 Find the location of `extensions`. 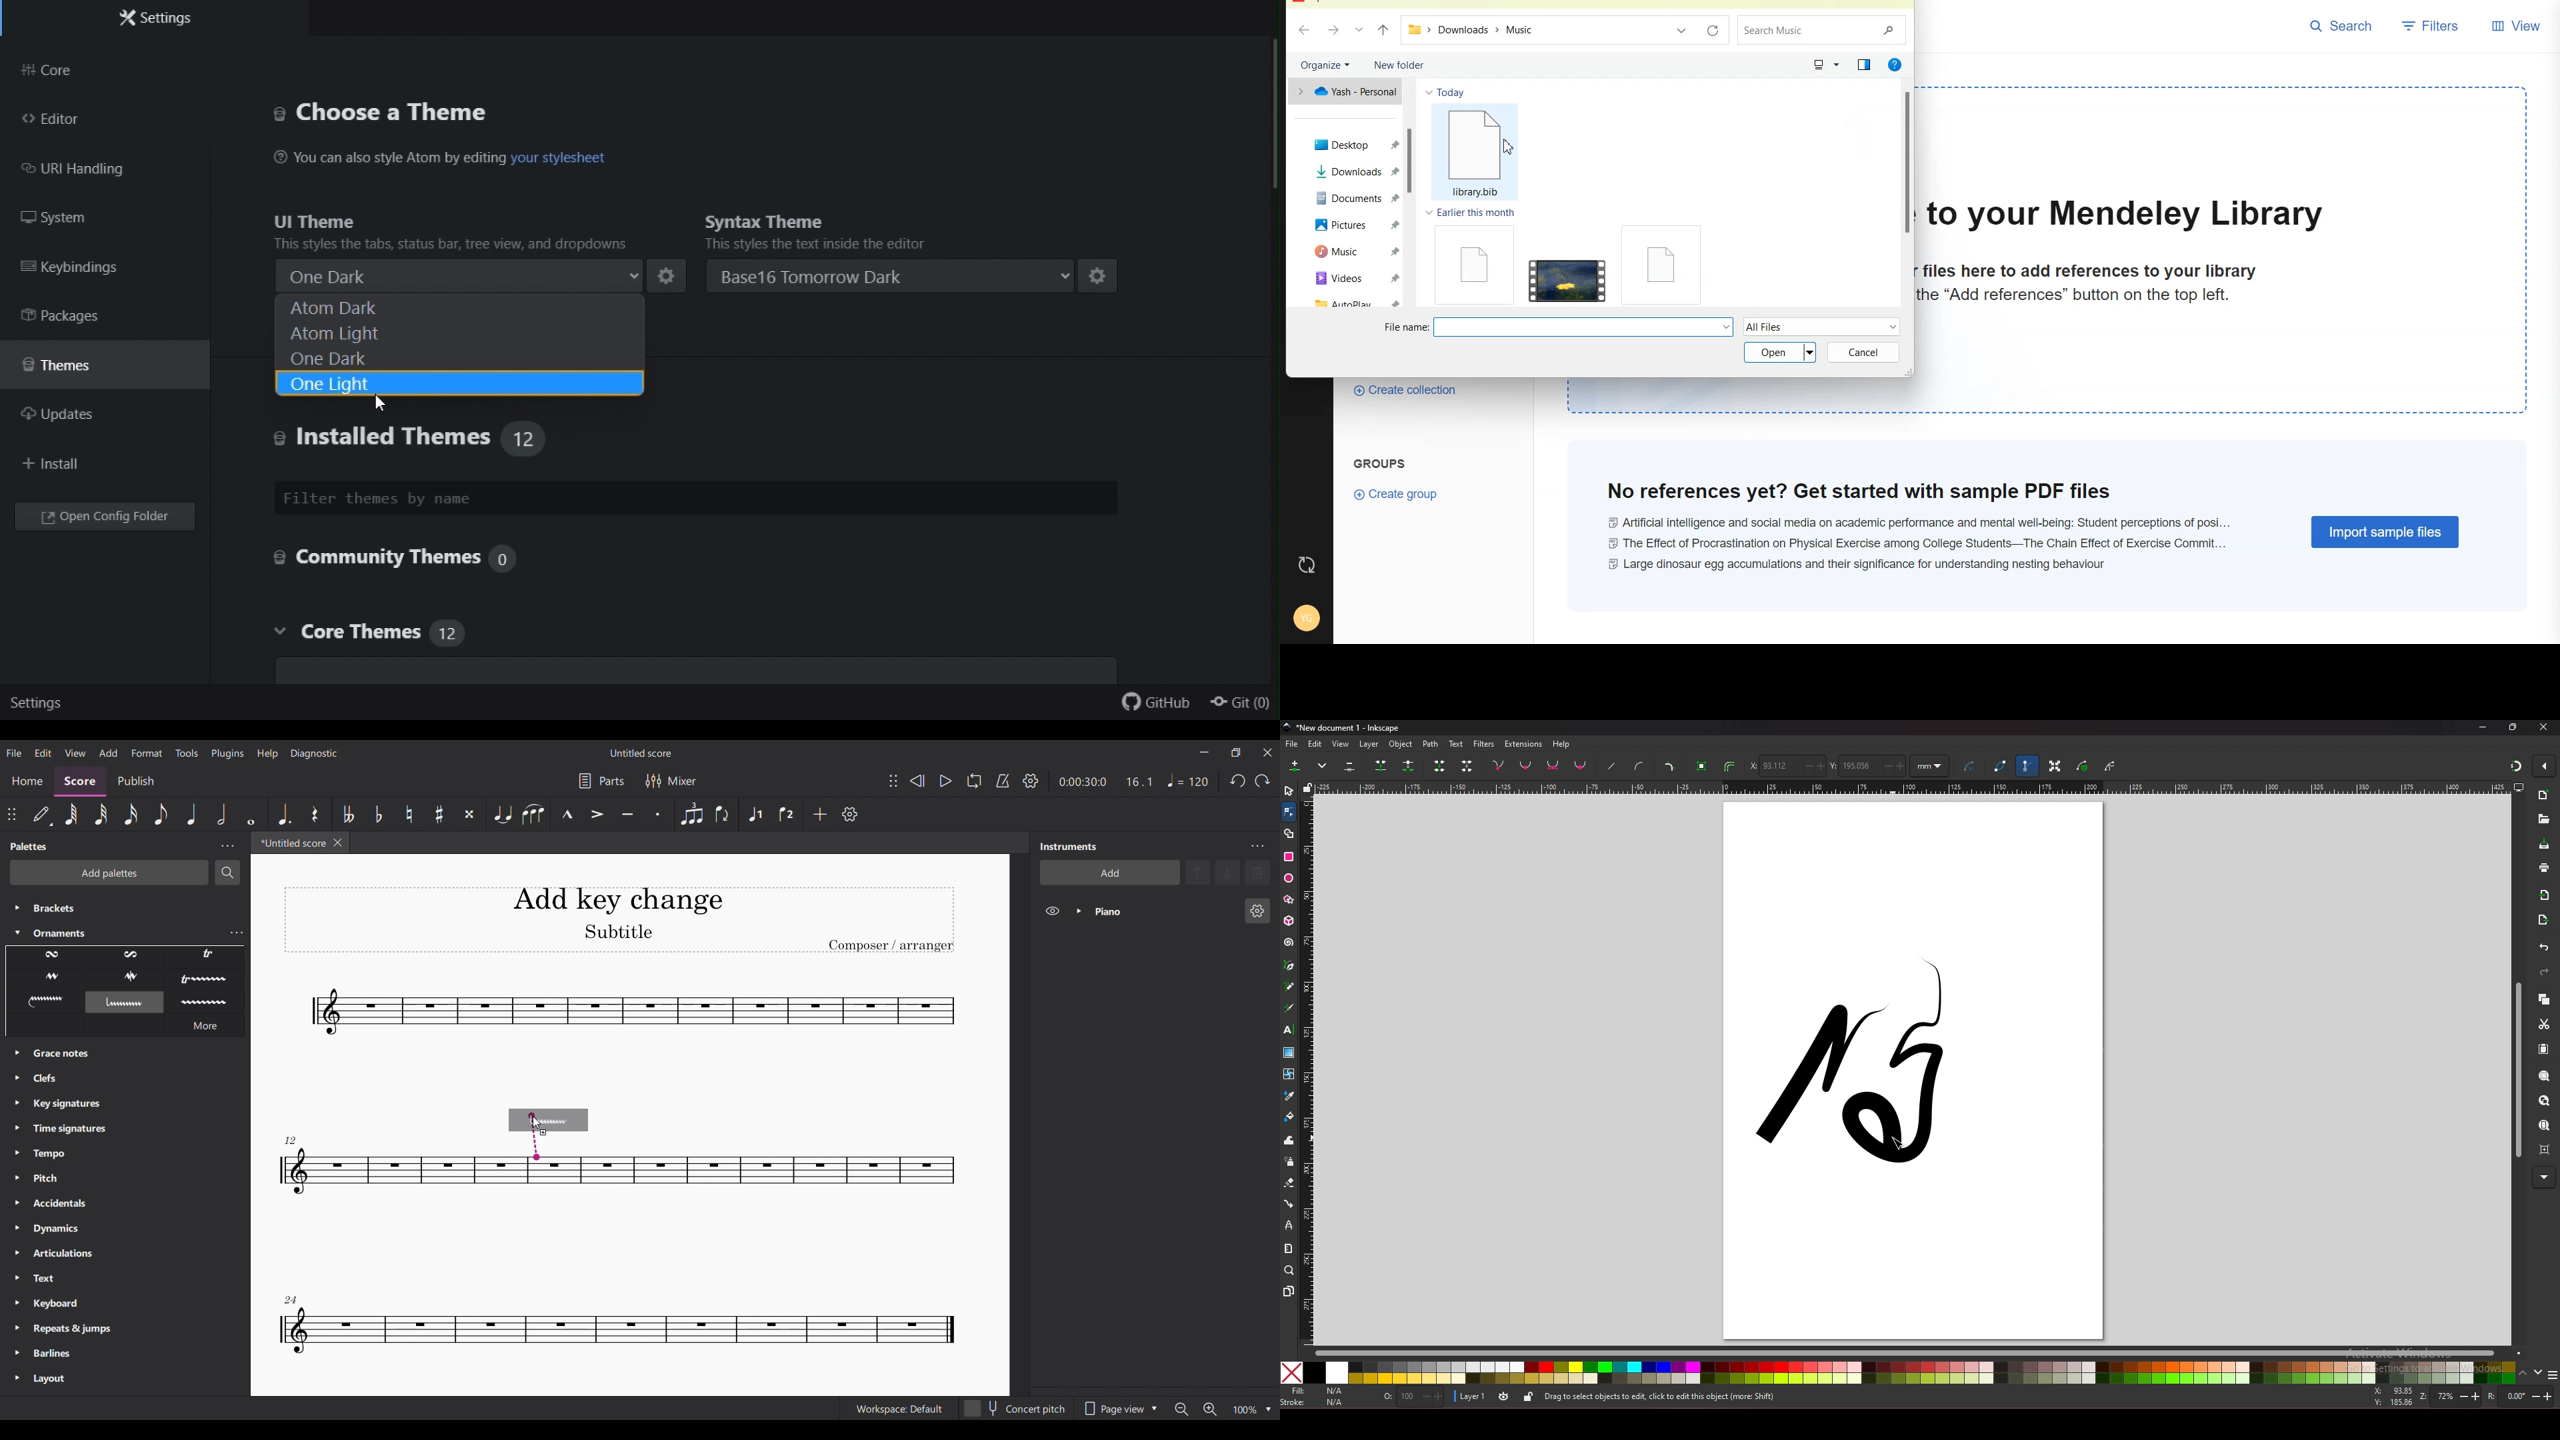

extensions is located at coordinates (1524, 744).